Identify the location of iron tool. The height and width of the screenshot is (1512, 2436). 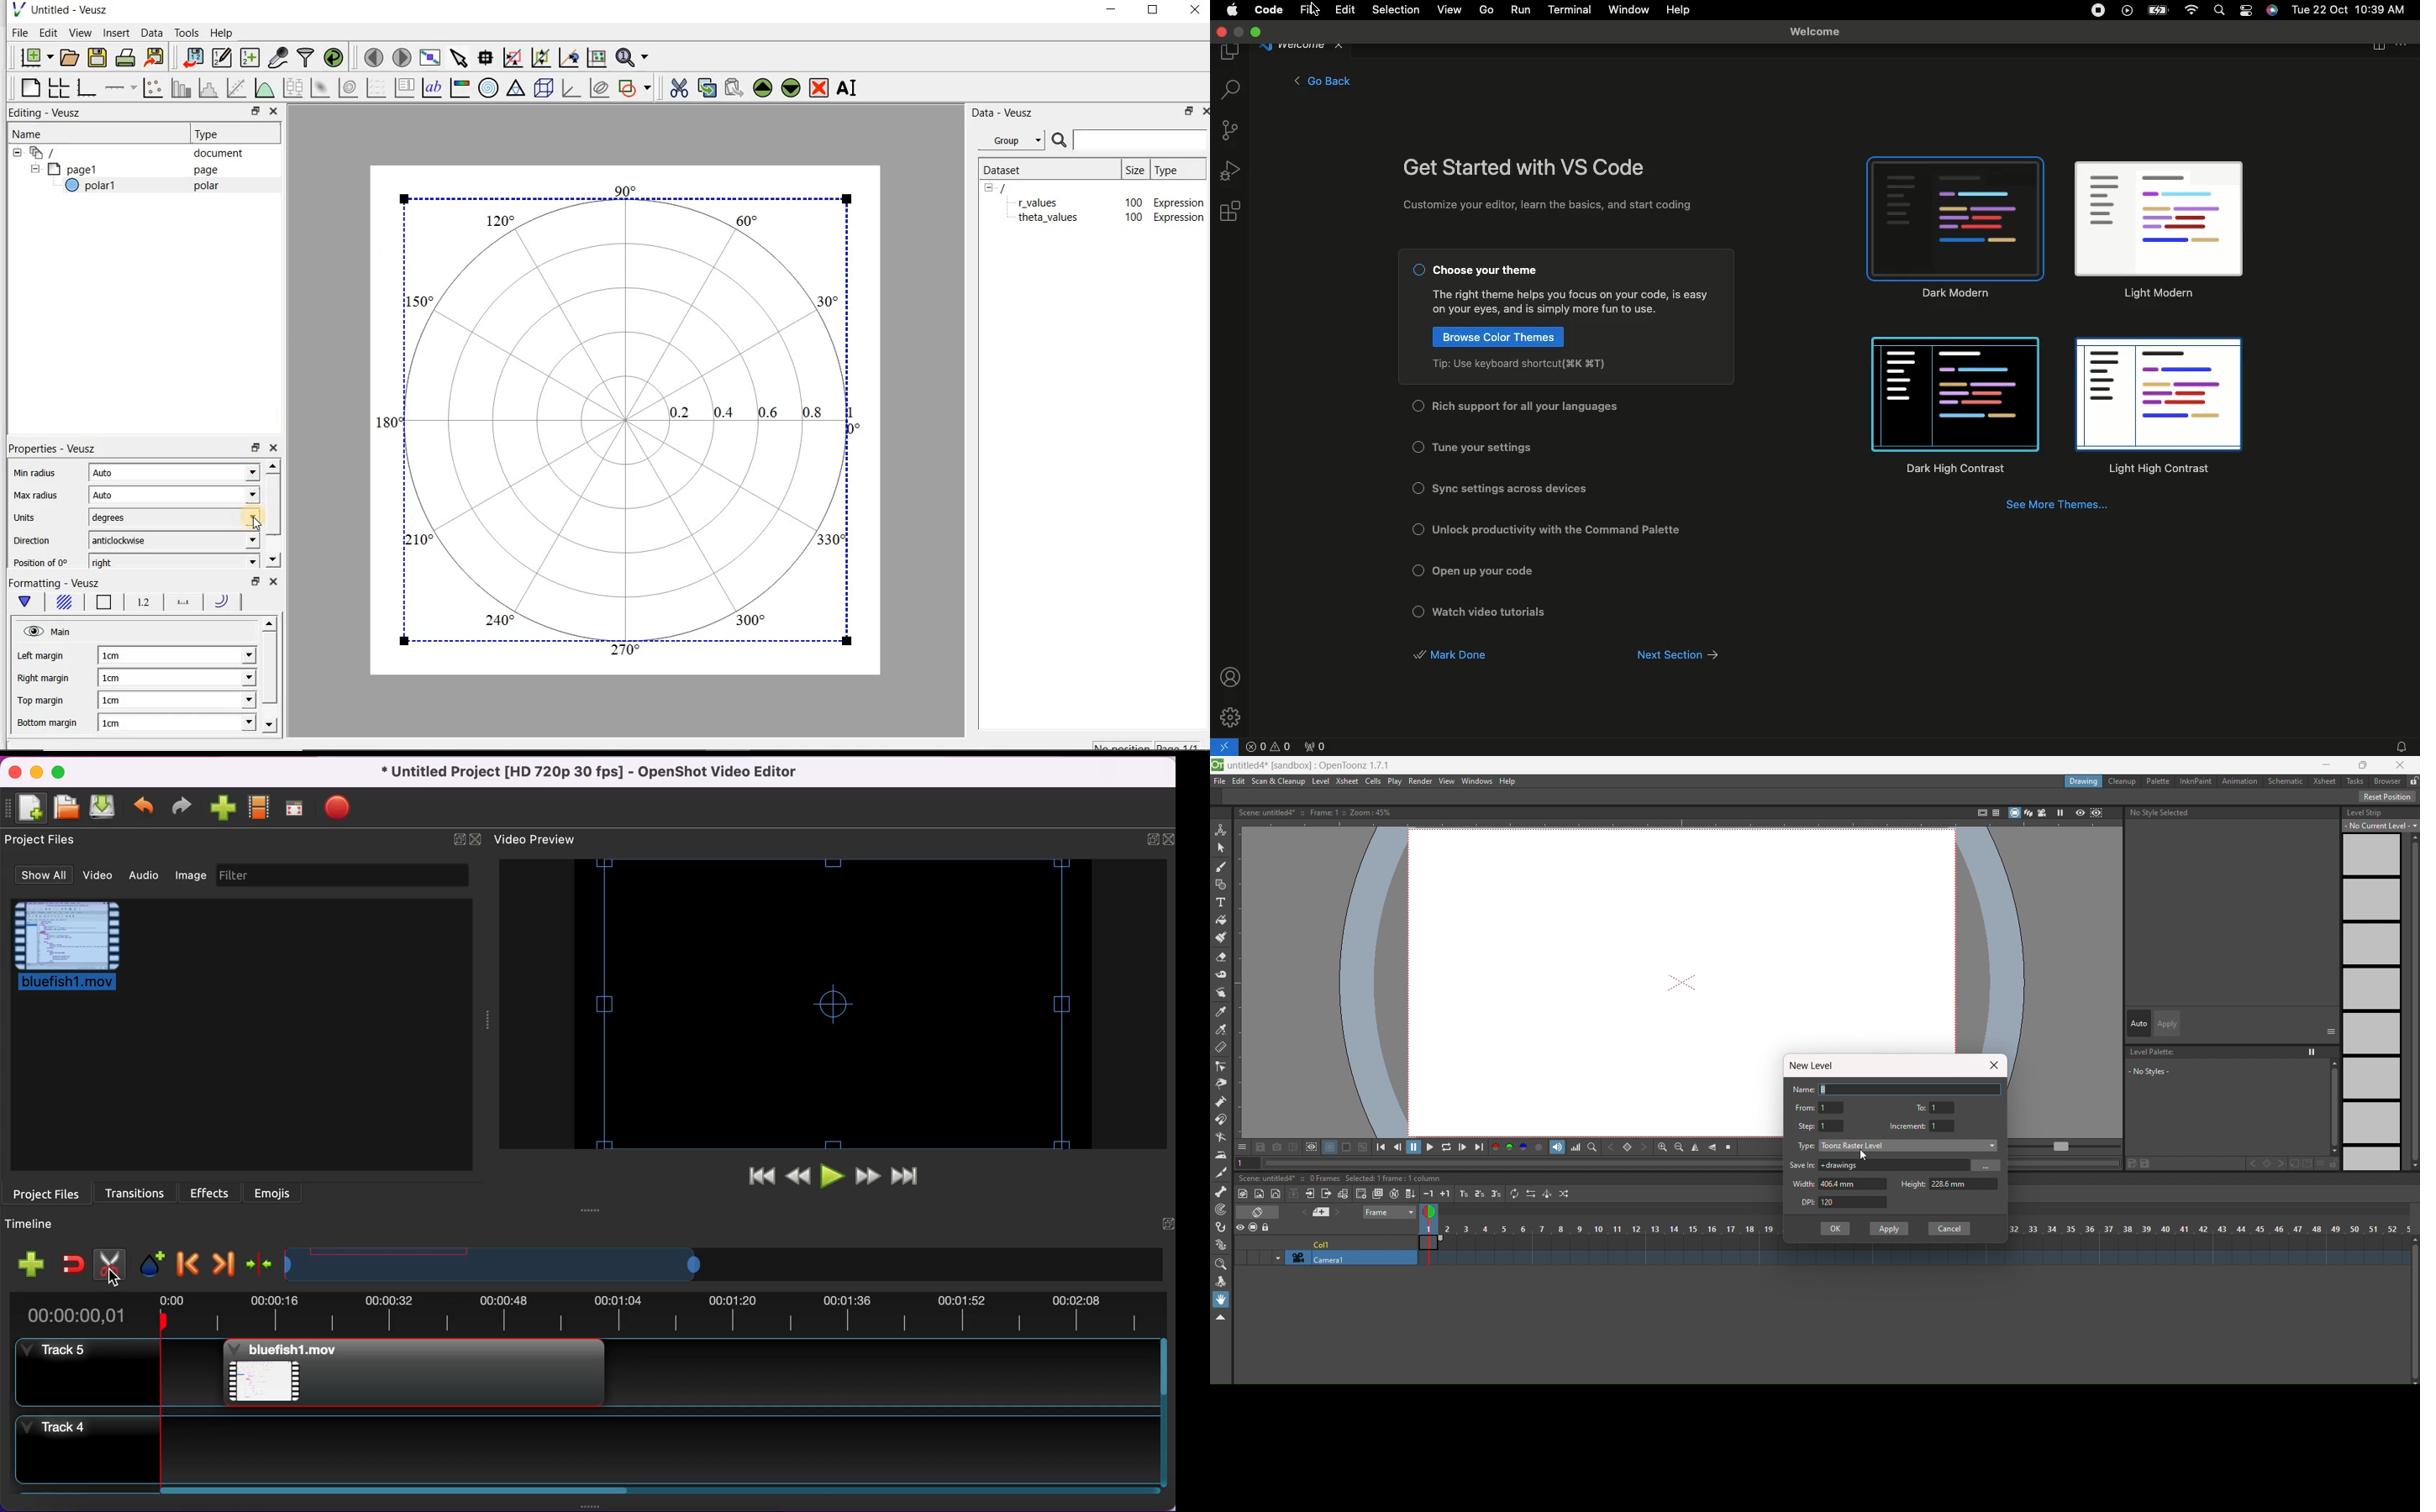
(1221, 1156).